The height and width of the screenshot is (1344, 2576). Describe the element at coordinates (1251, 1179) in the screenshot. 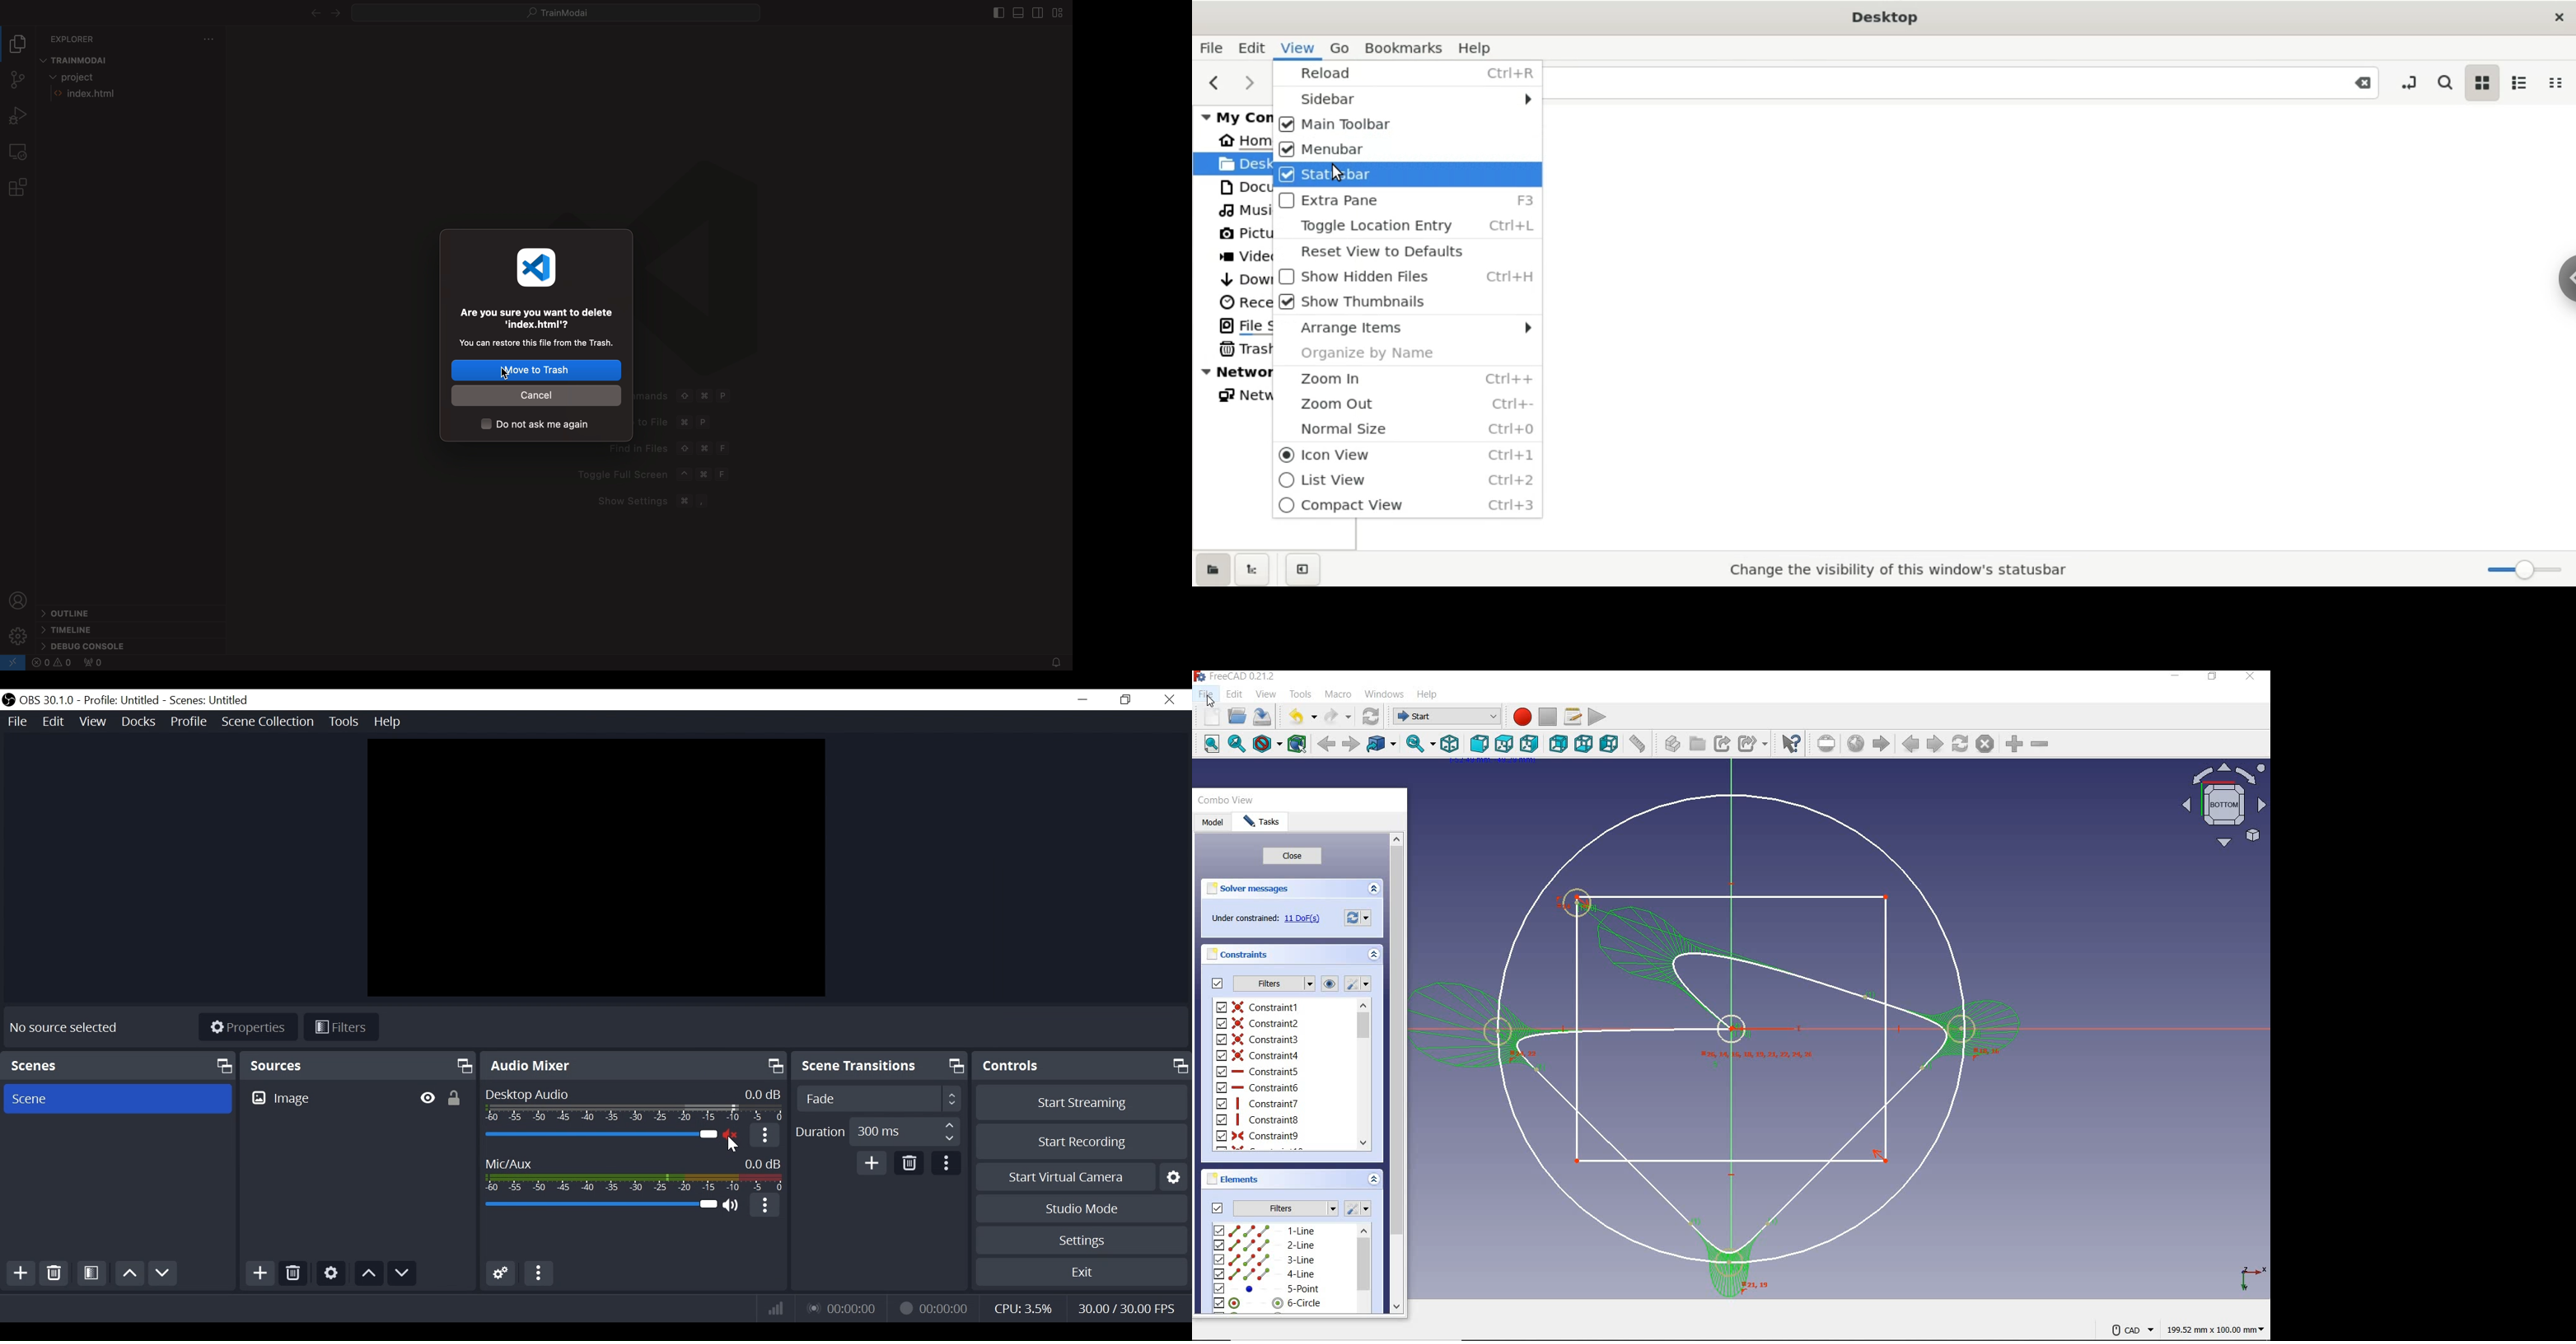

I see `elements` at that location.